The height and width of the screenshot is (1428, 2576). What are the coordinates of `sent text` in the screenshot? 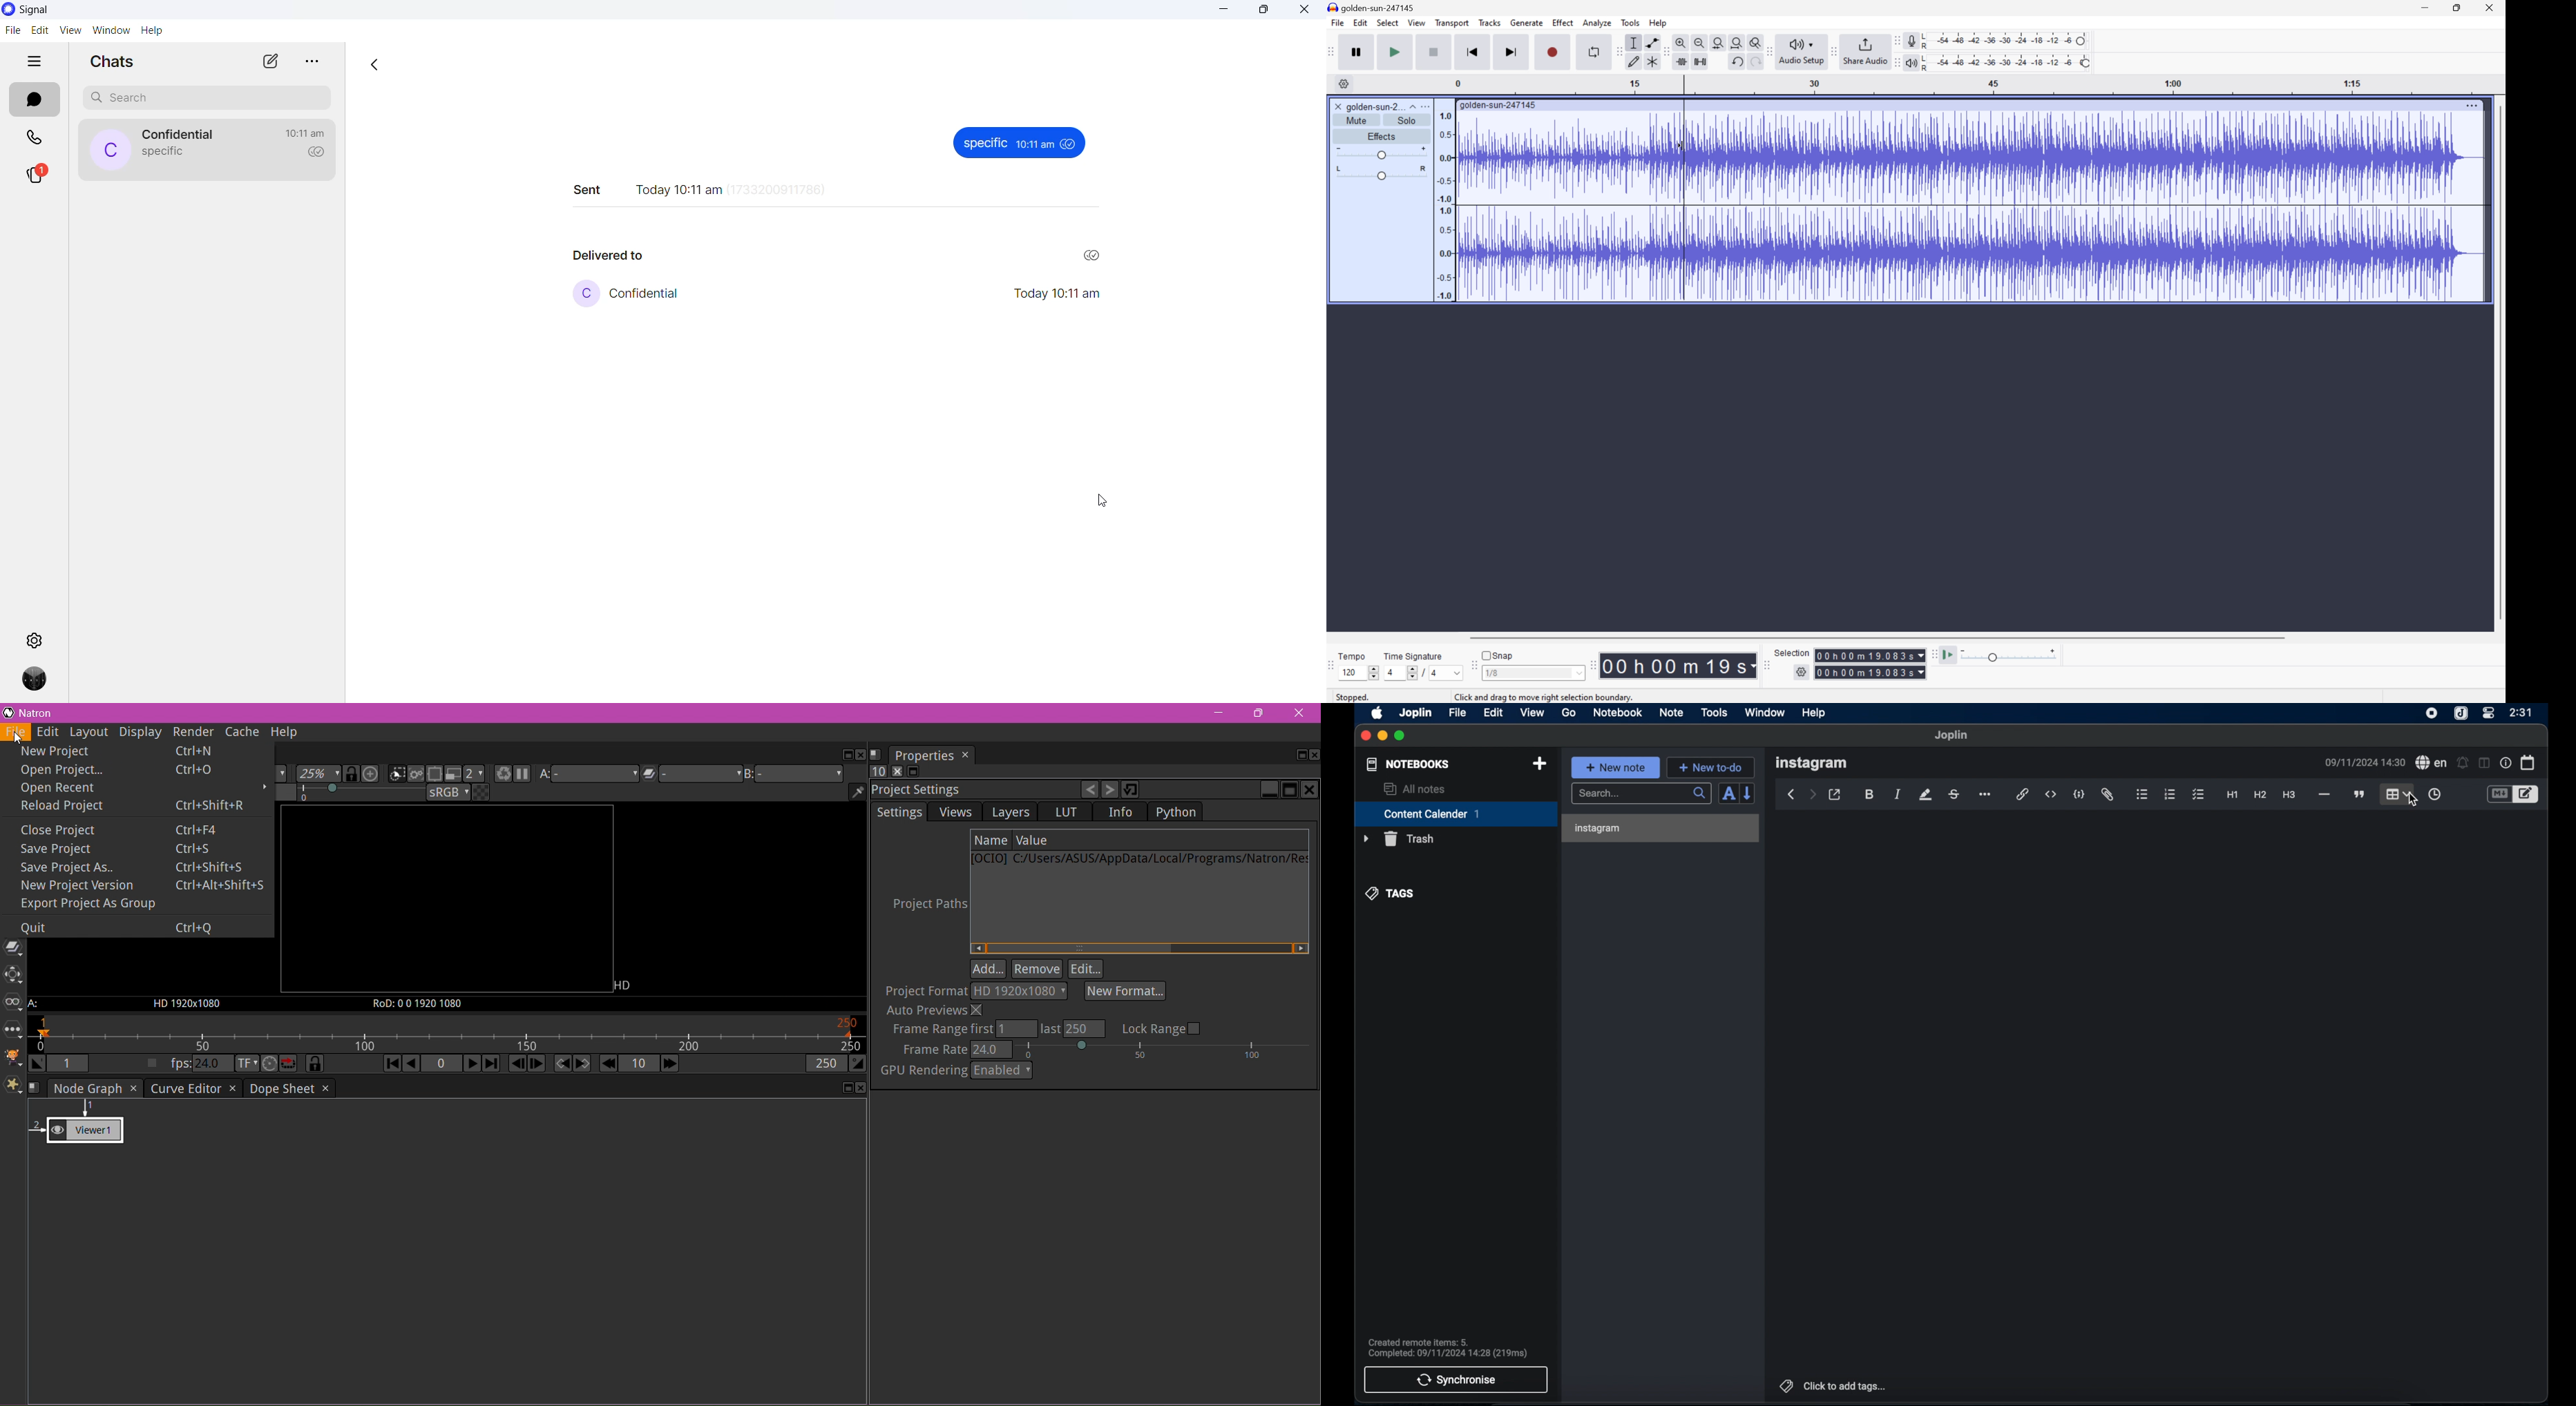 It's located at (584, 191).